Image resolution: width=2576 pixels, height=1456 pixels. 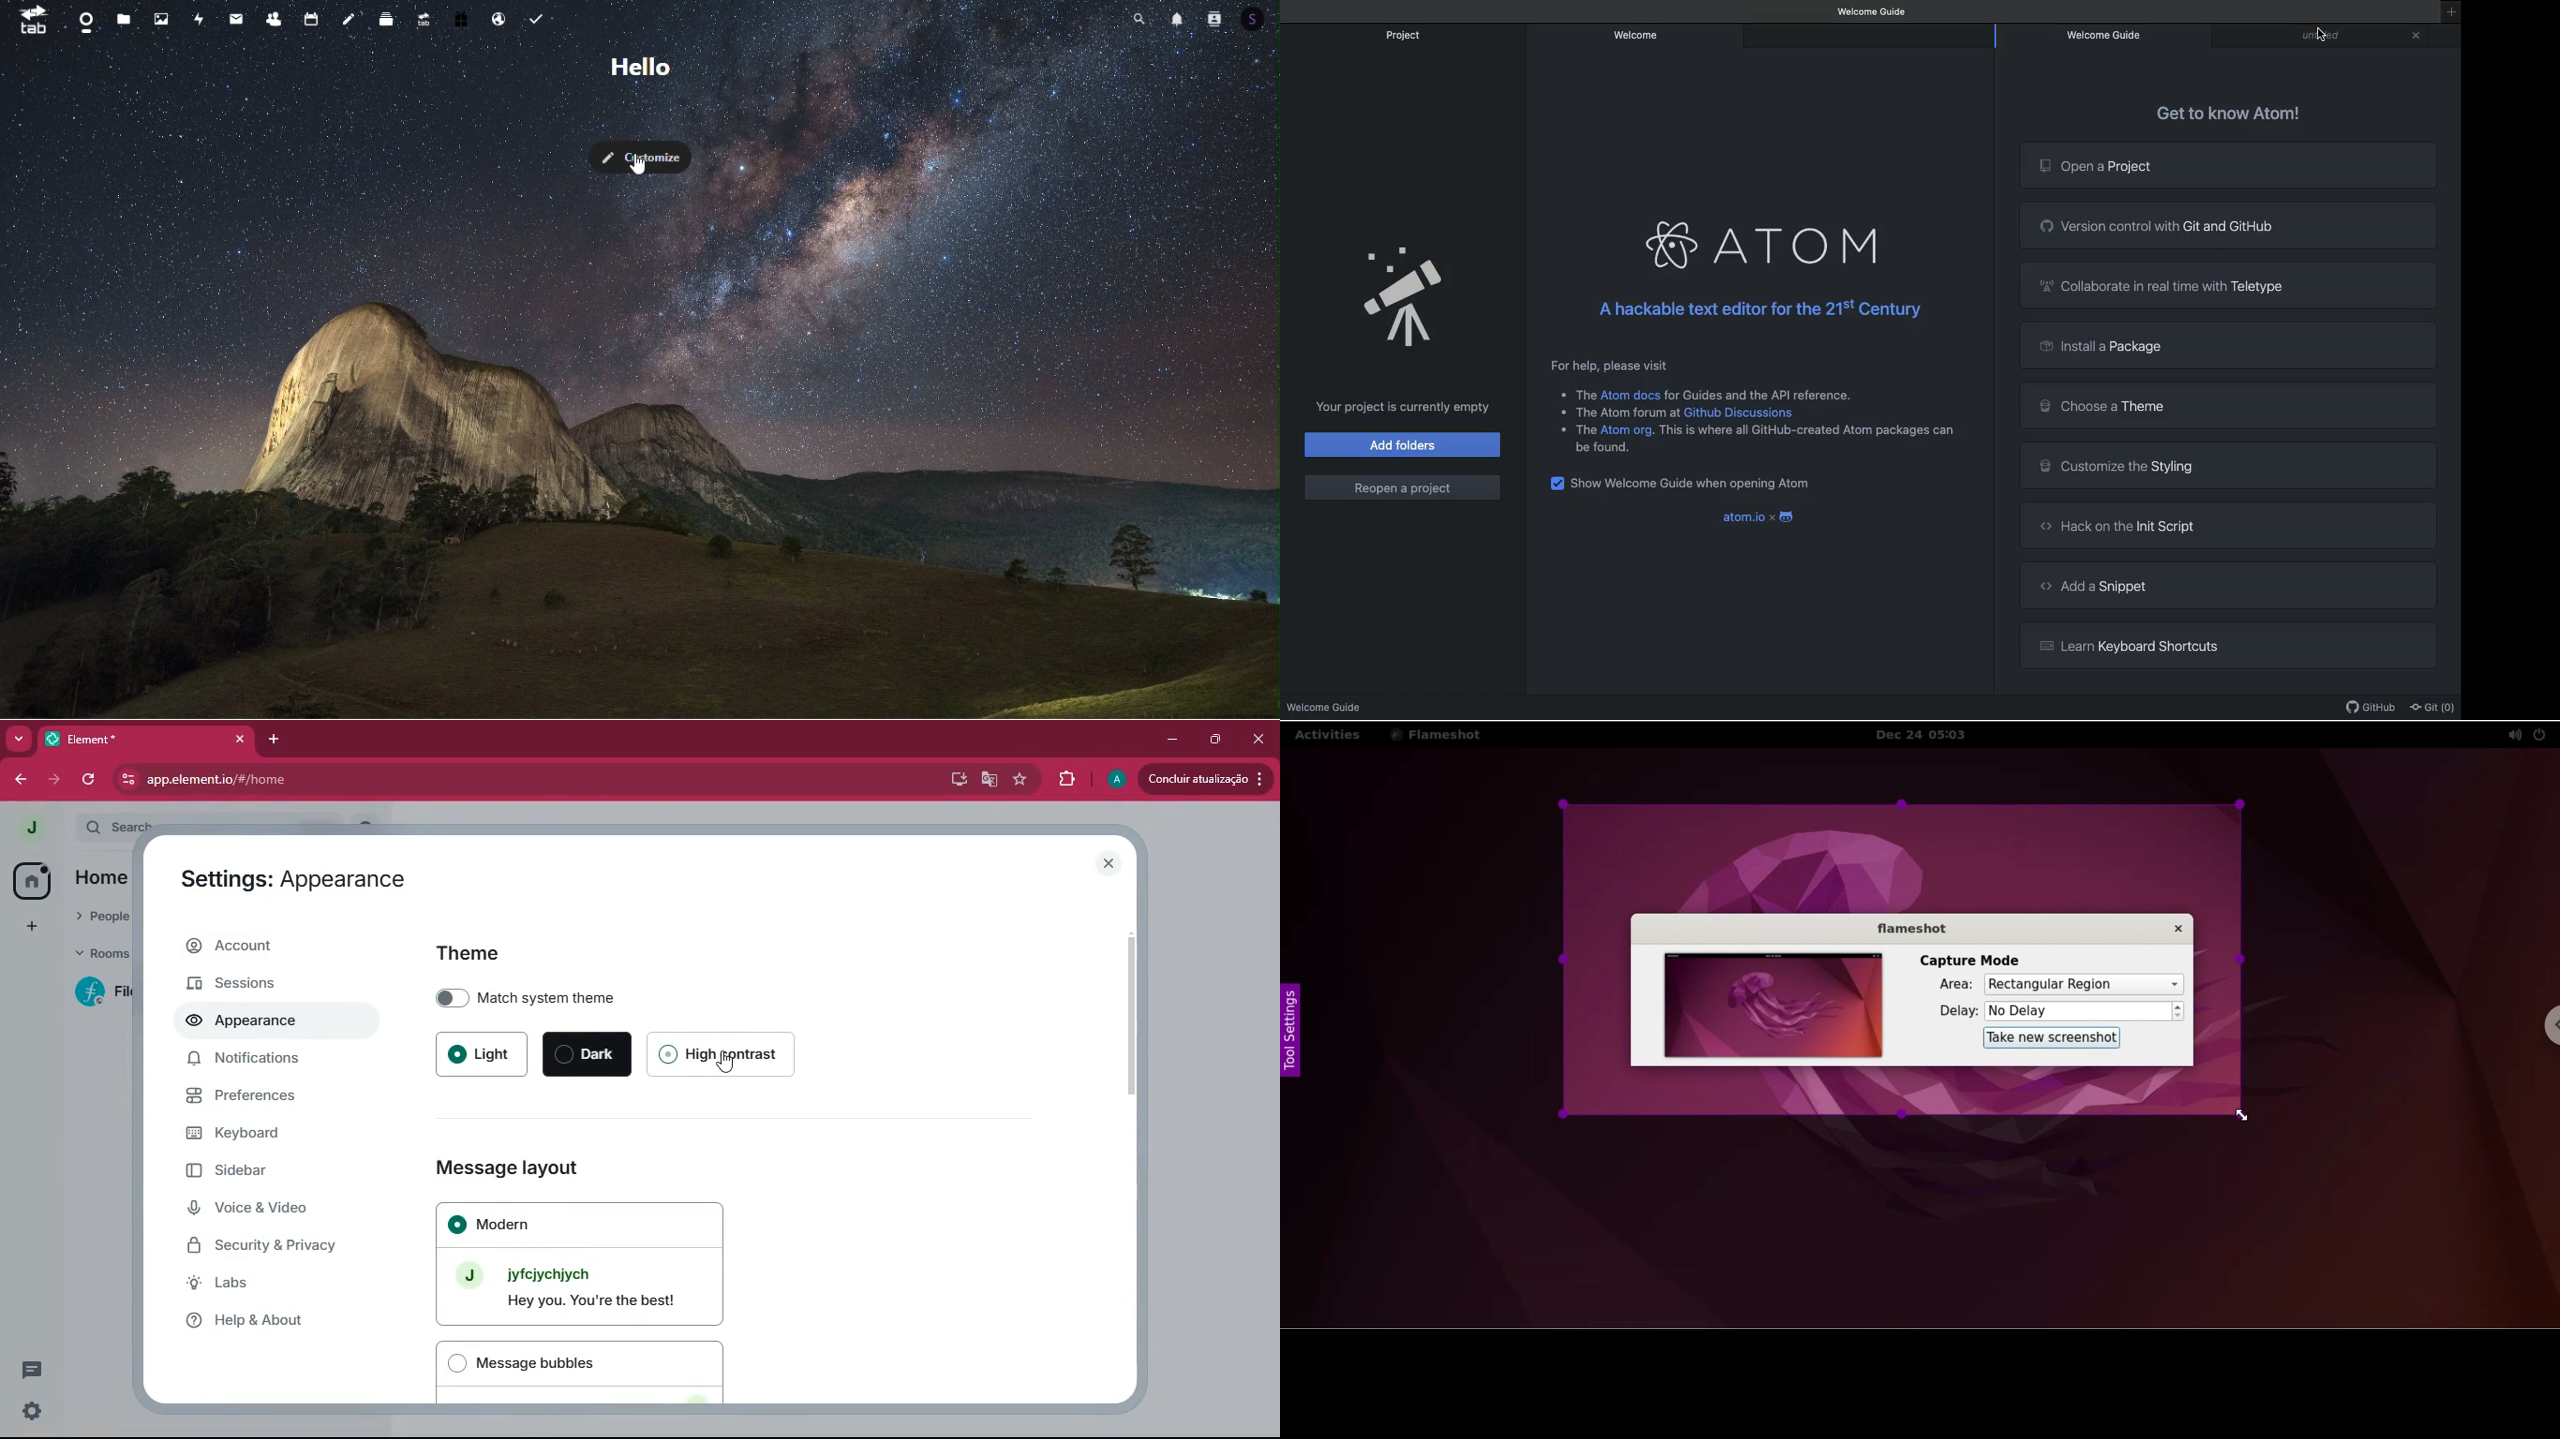 What do you see at coordinates (729, 1054) in the screenshot?
I see `high contrast` at bounding box center [729, 1054].